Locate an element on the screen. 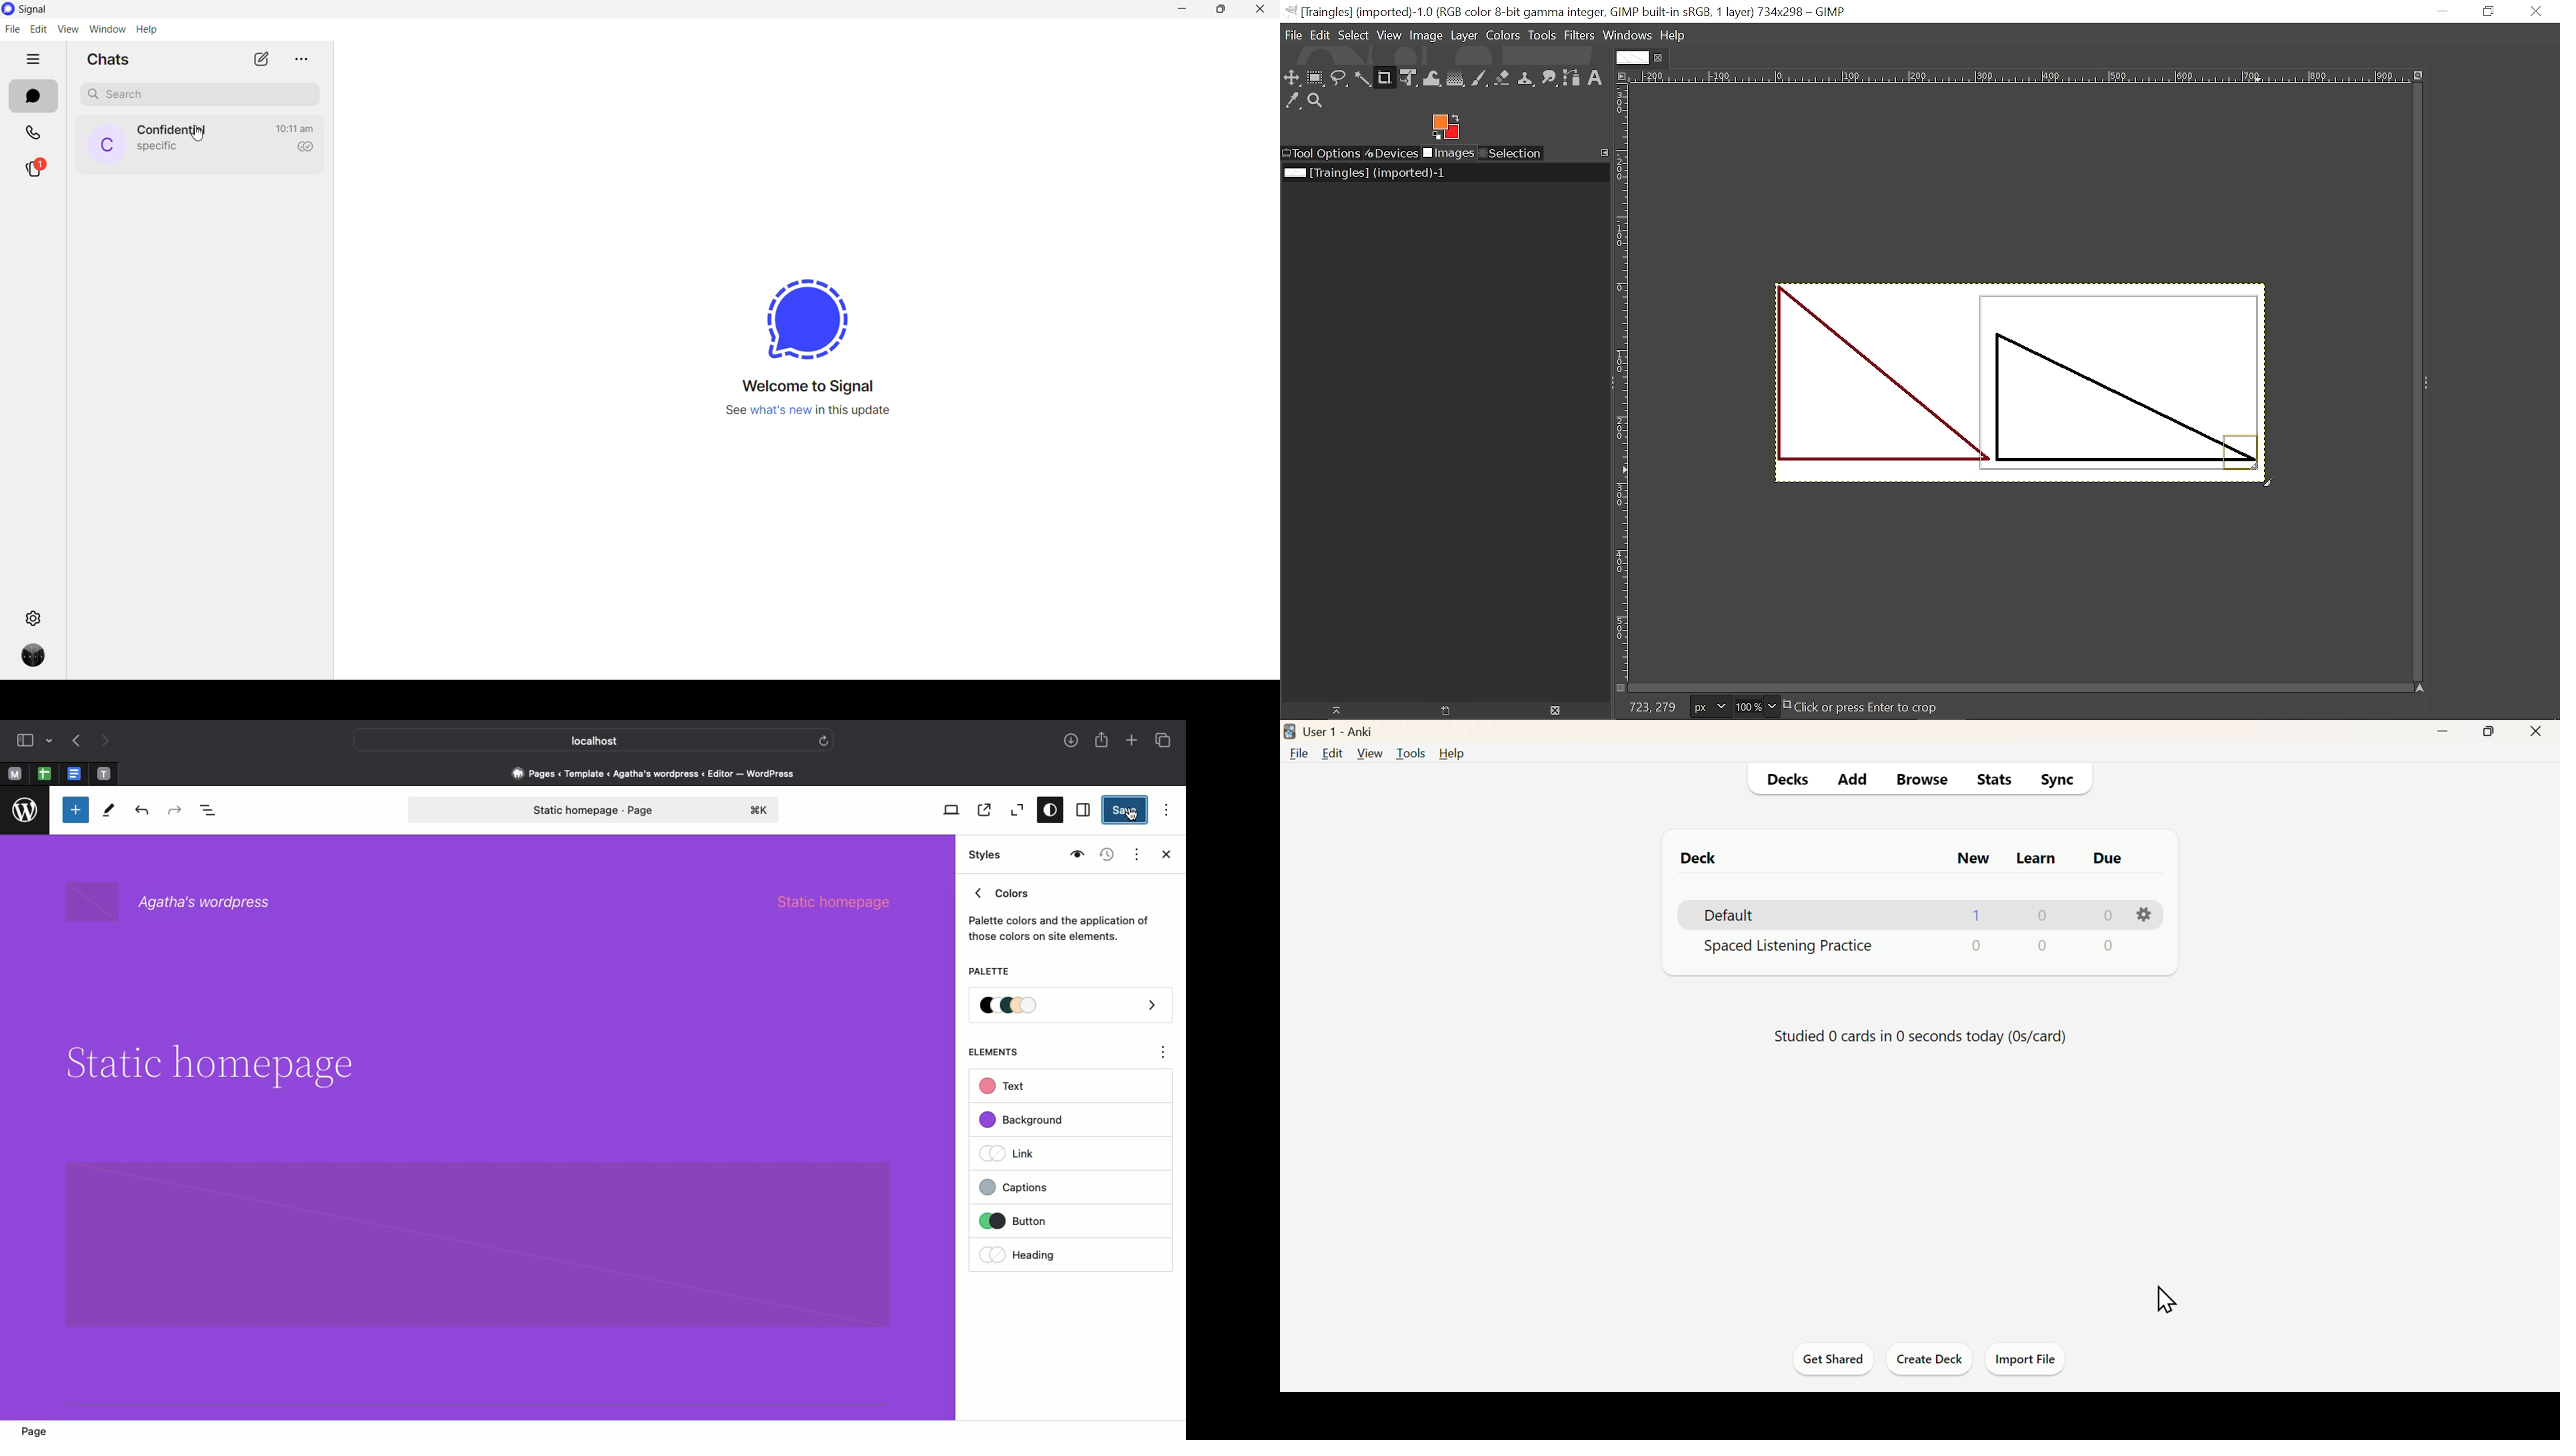 The height and width of the screenshot is (1456, 2576). Images is located at coordinates (1448, 153).